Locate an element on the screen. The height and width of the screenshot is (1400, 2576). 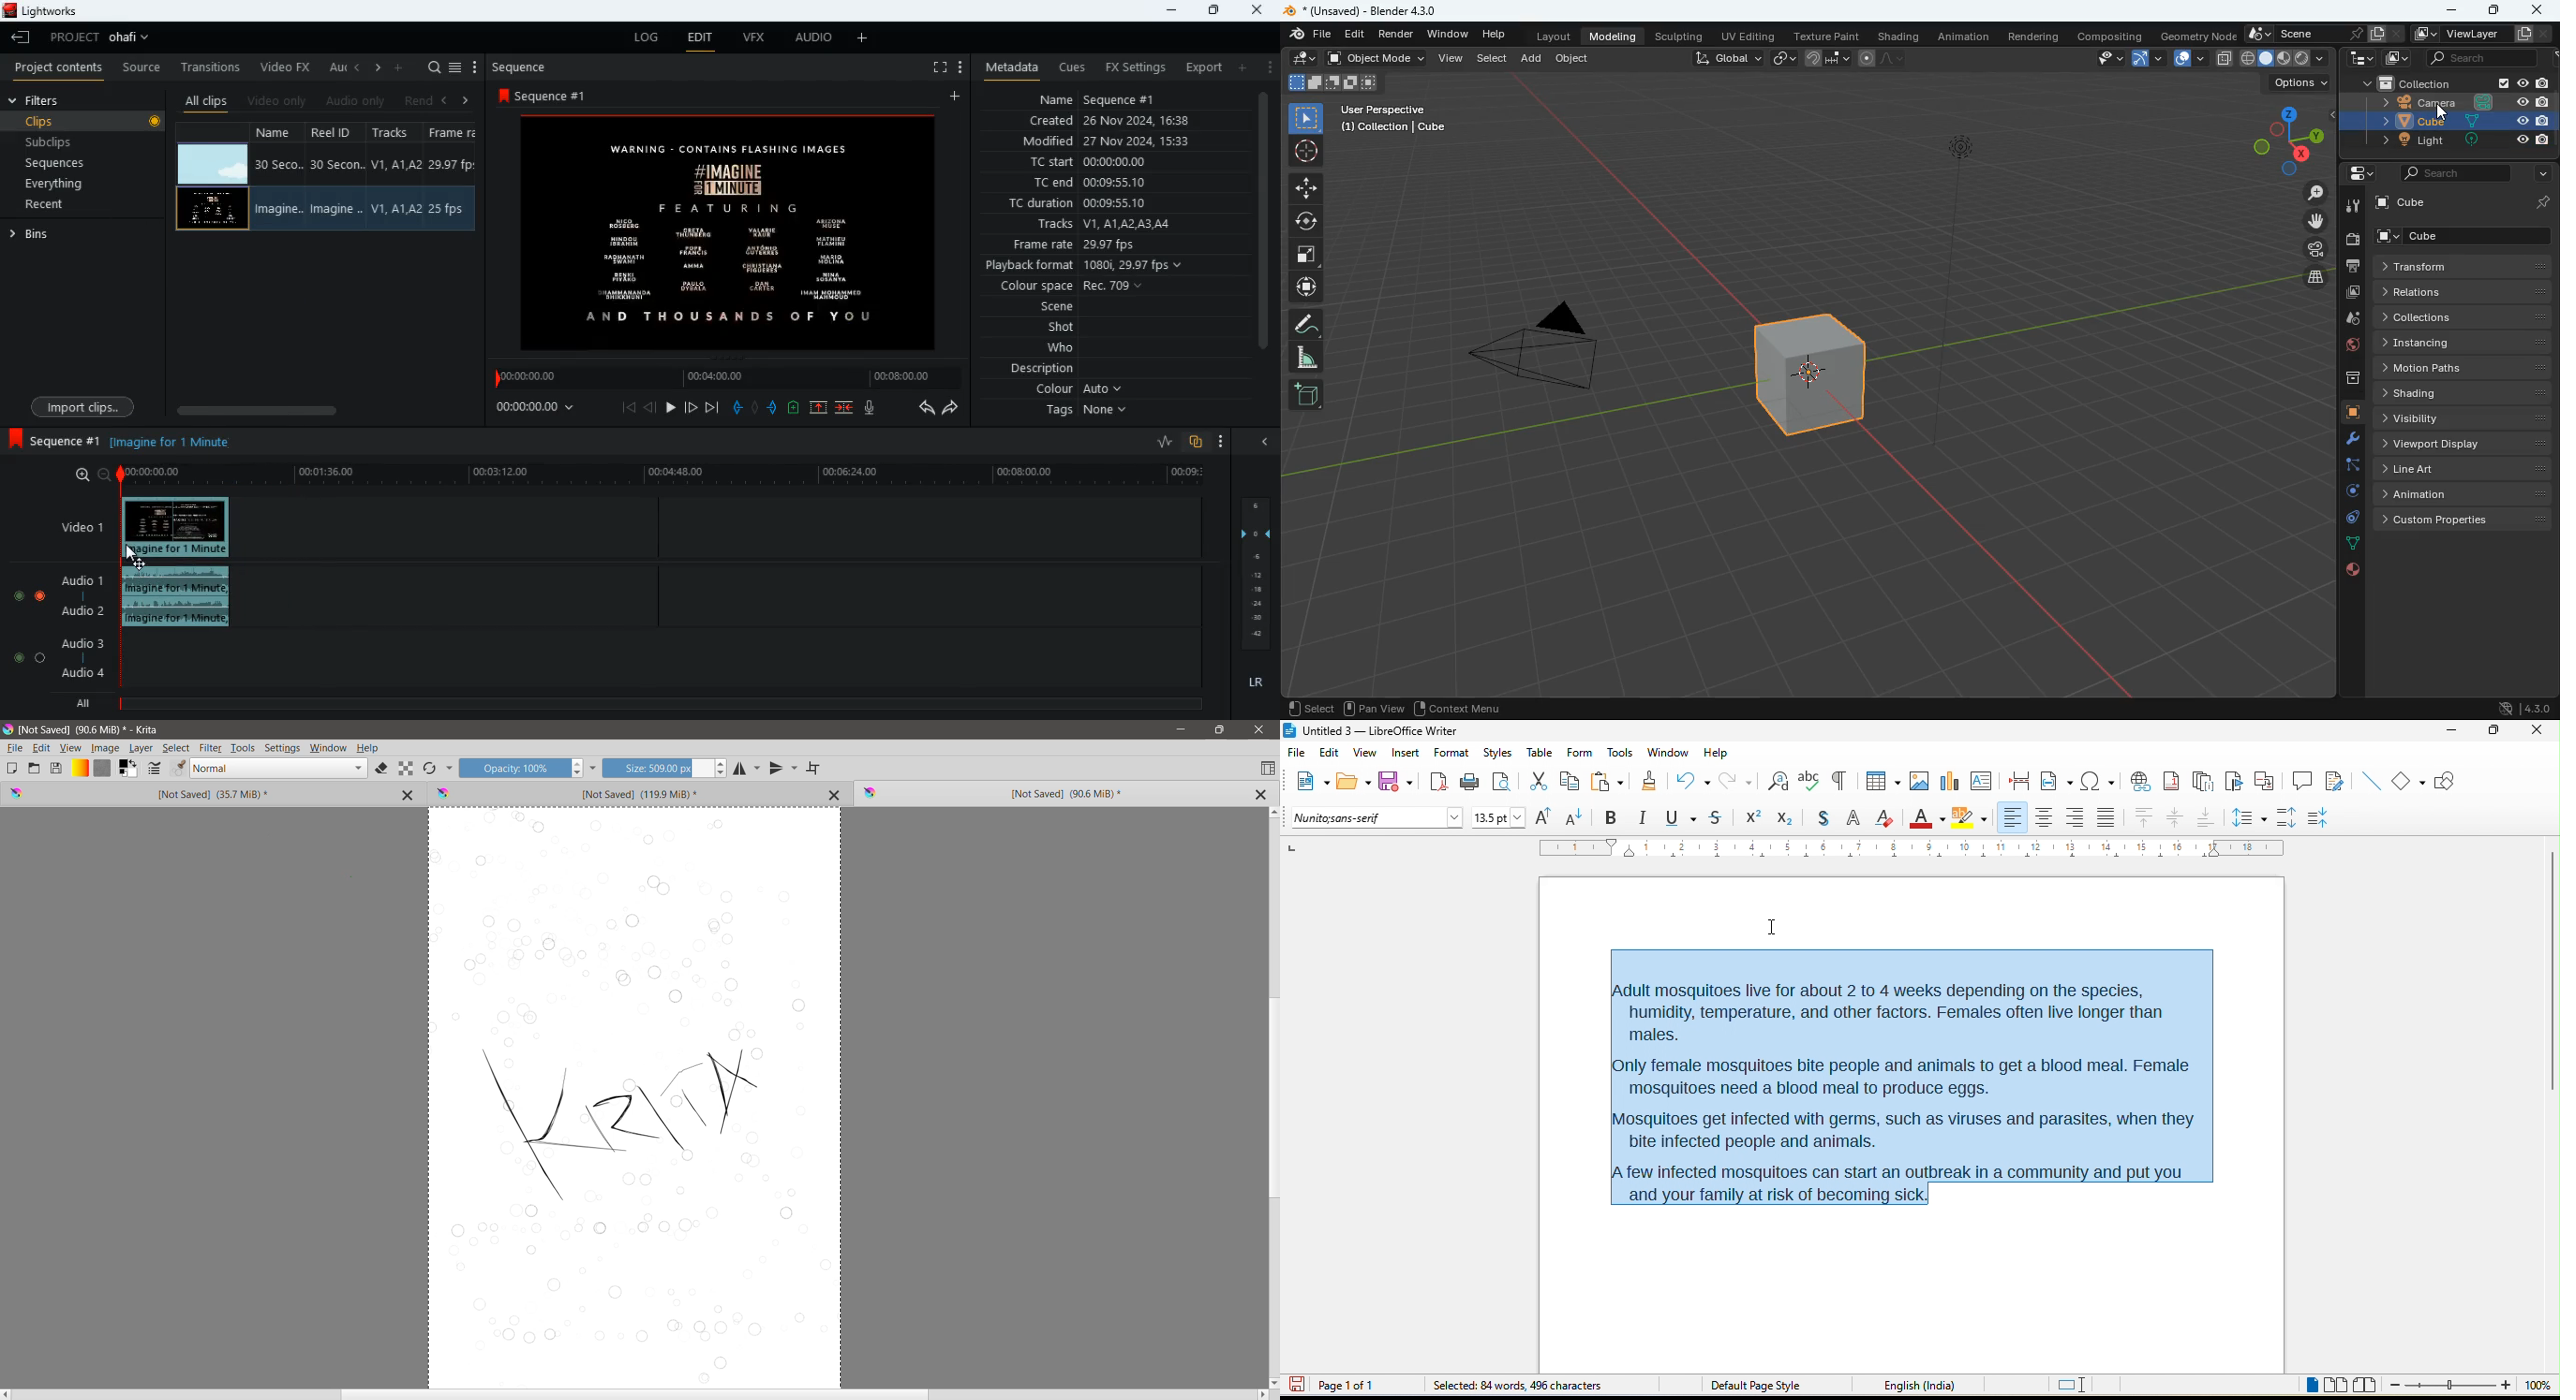
tracks is located at coordinates (394, 134).